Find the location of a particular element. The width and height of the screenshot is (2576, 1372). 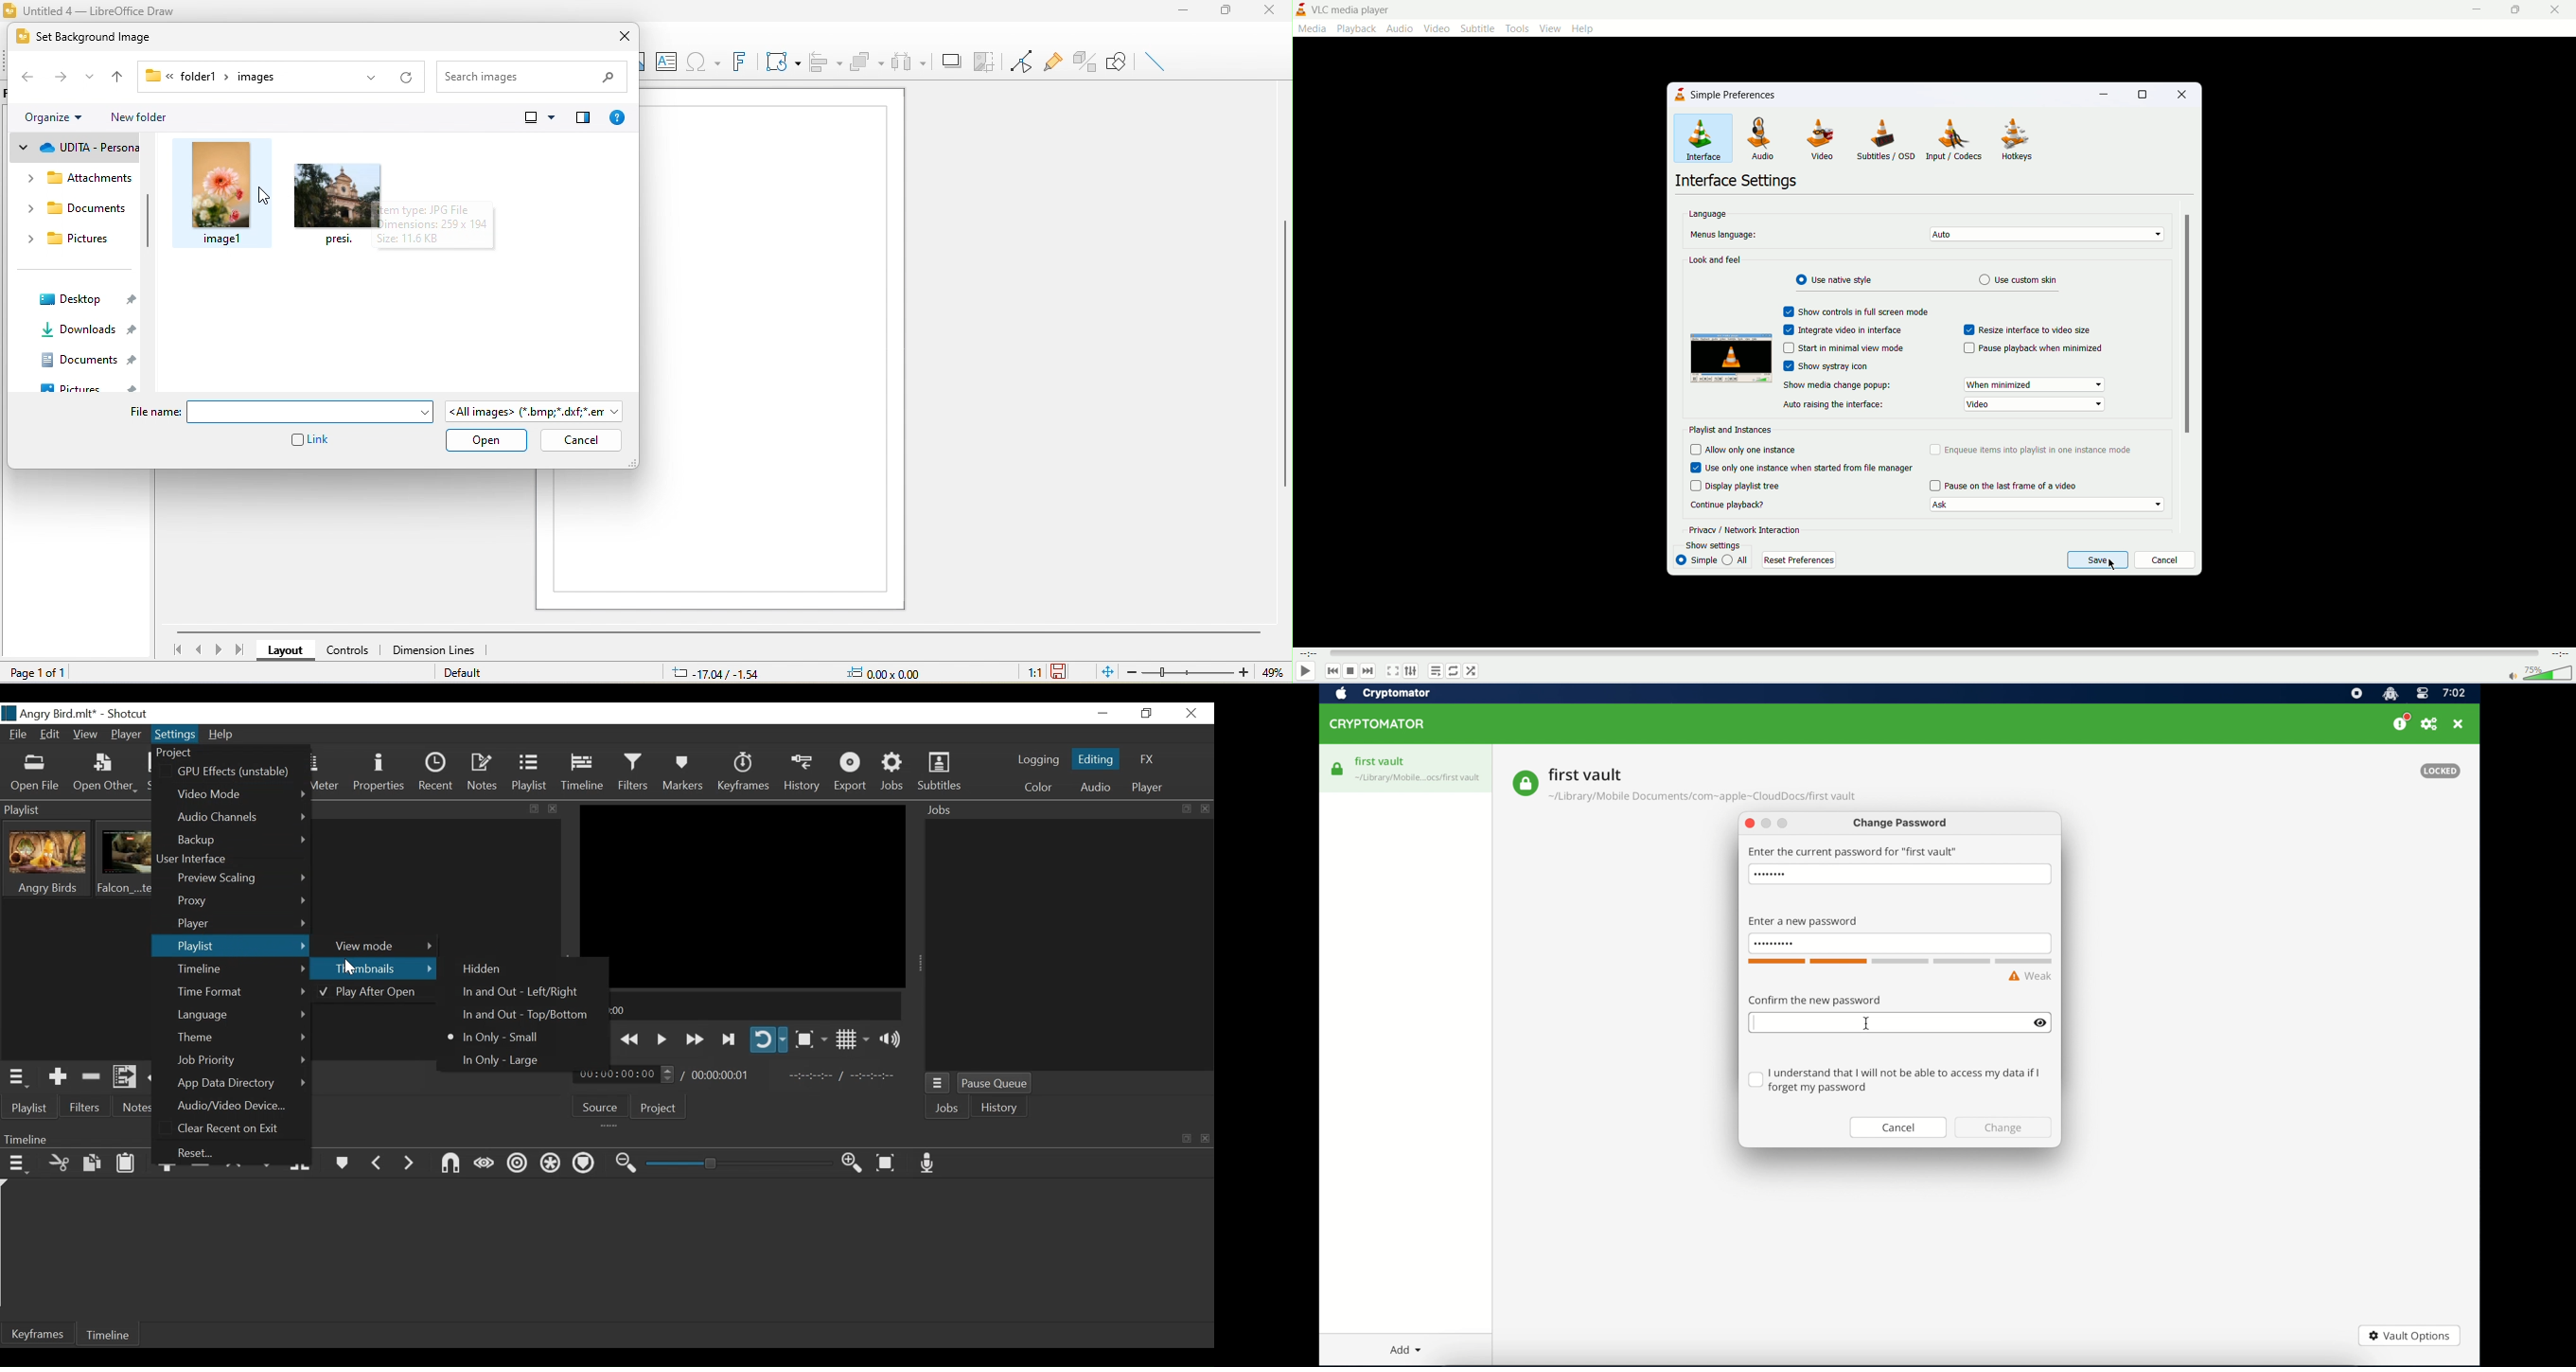

playback is located at coordinates (1358, 29).